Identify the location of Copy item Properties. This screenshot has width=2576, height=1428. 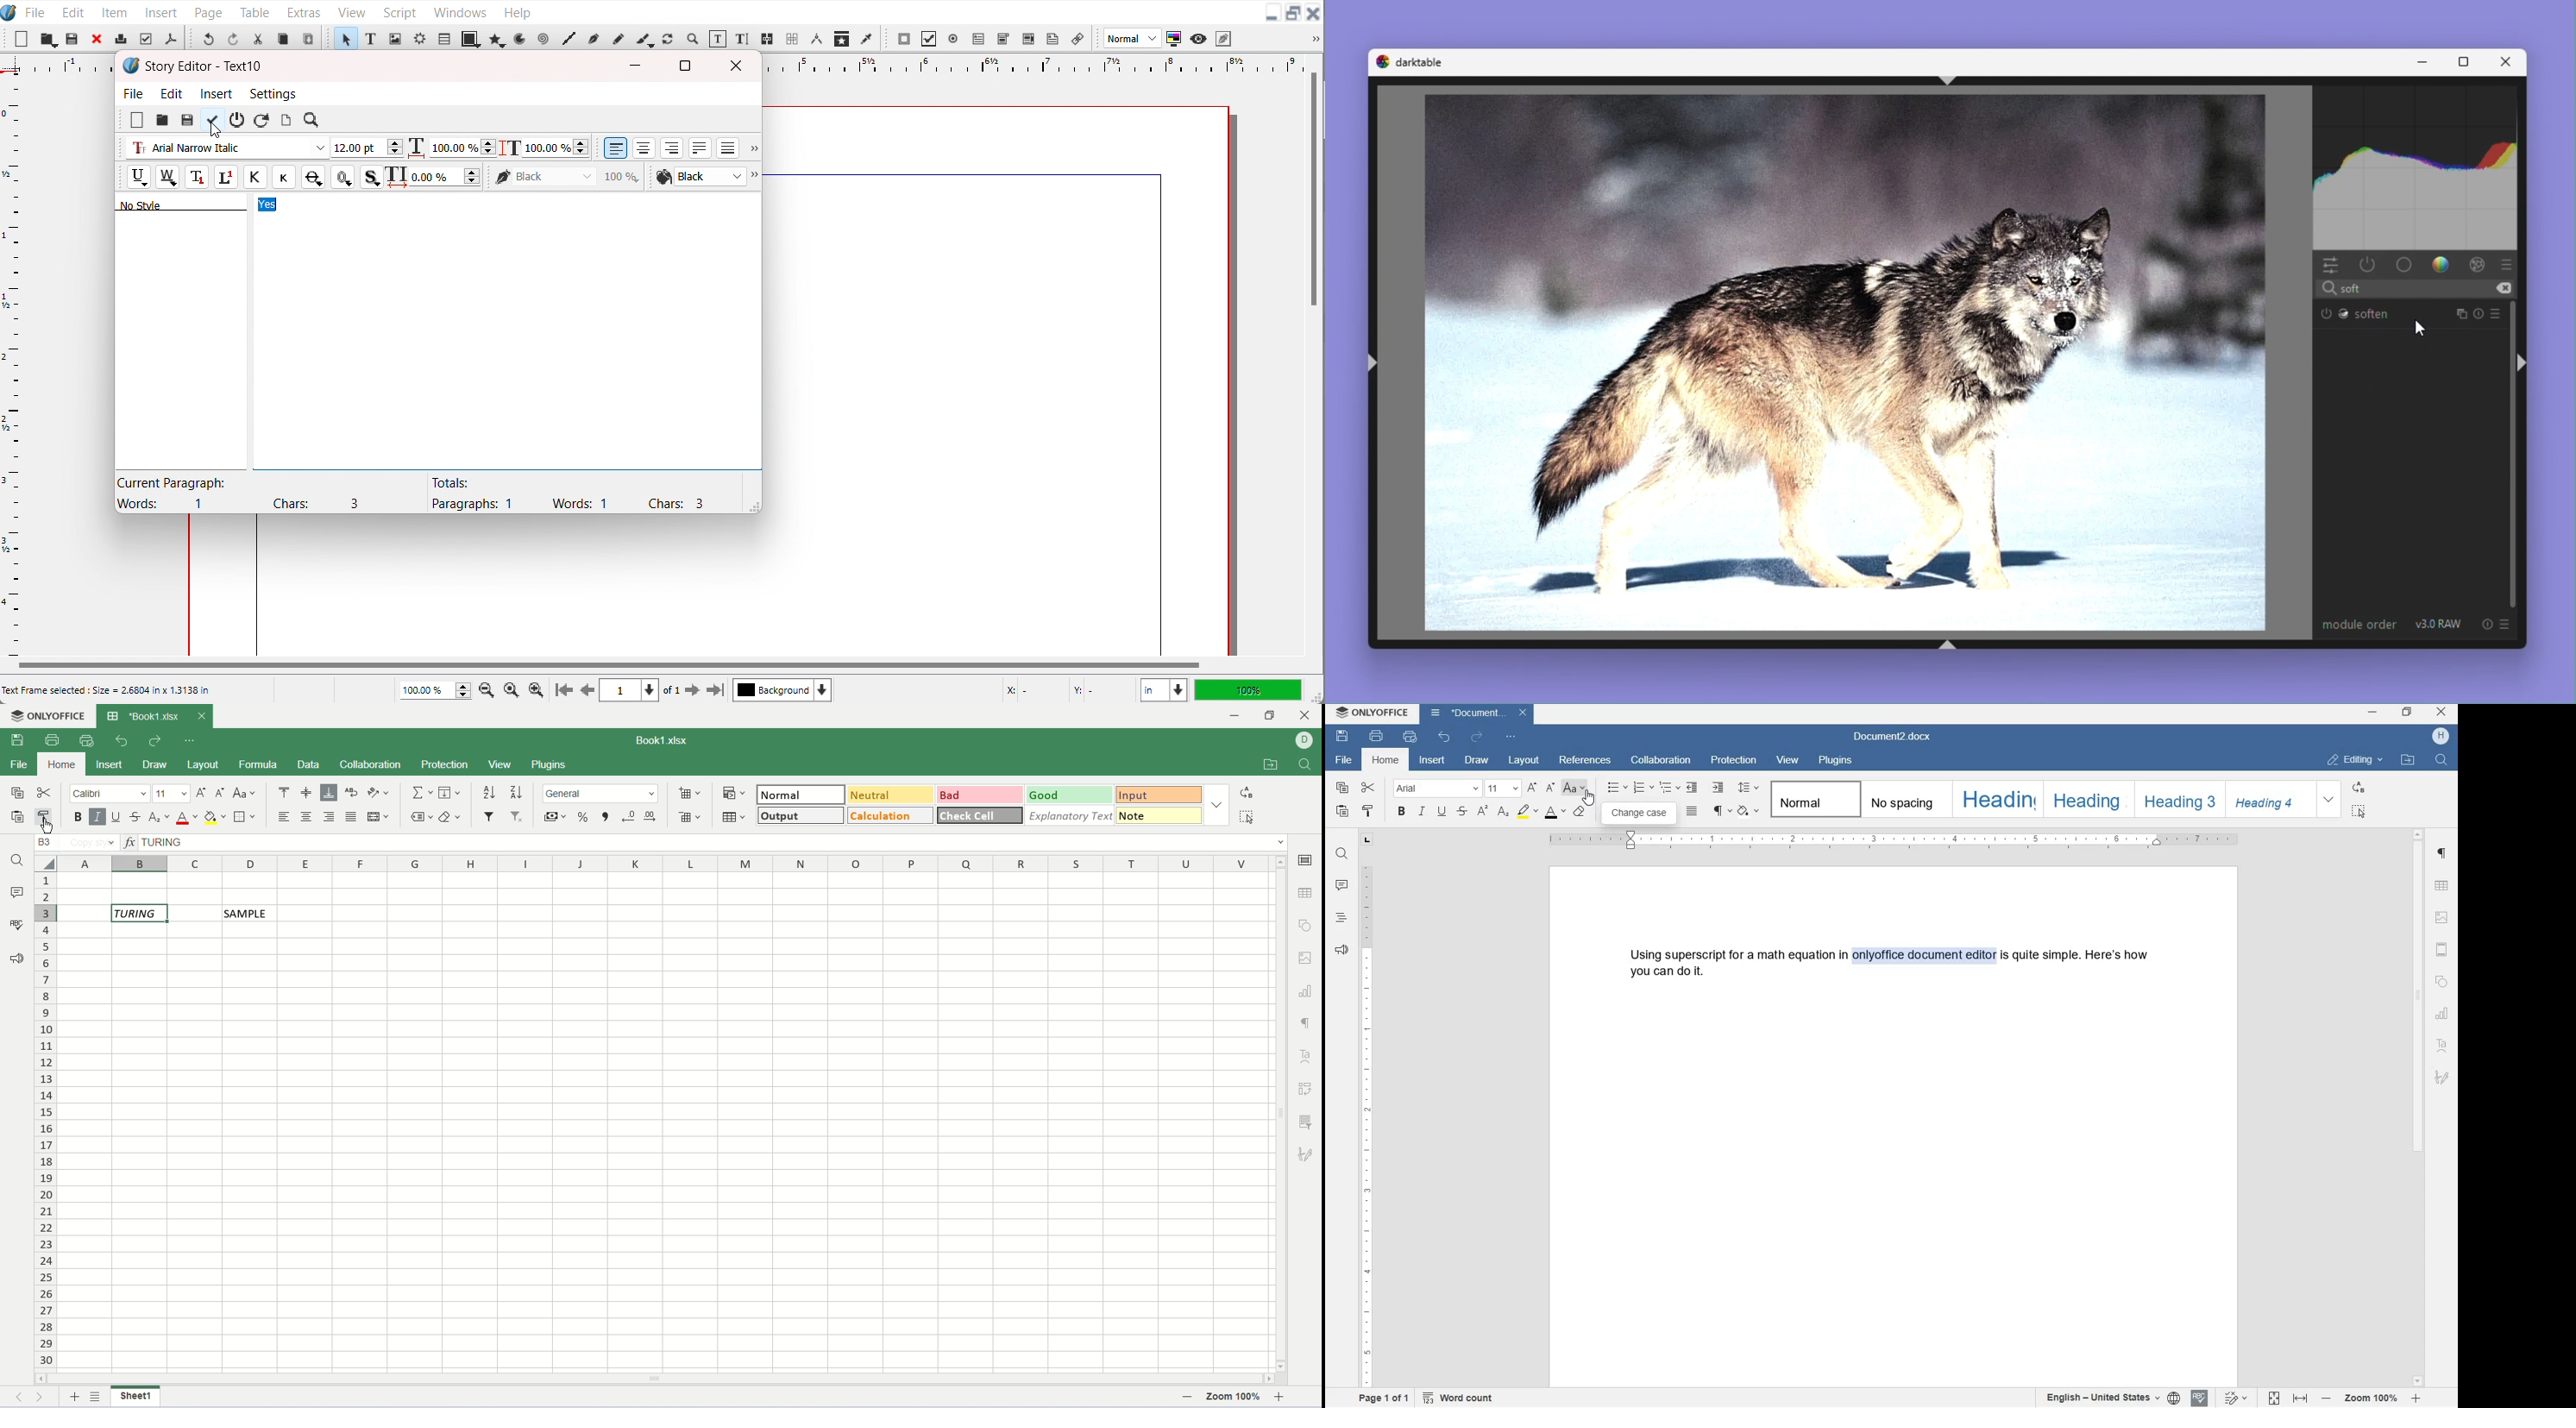
(842, 38).